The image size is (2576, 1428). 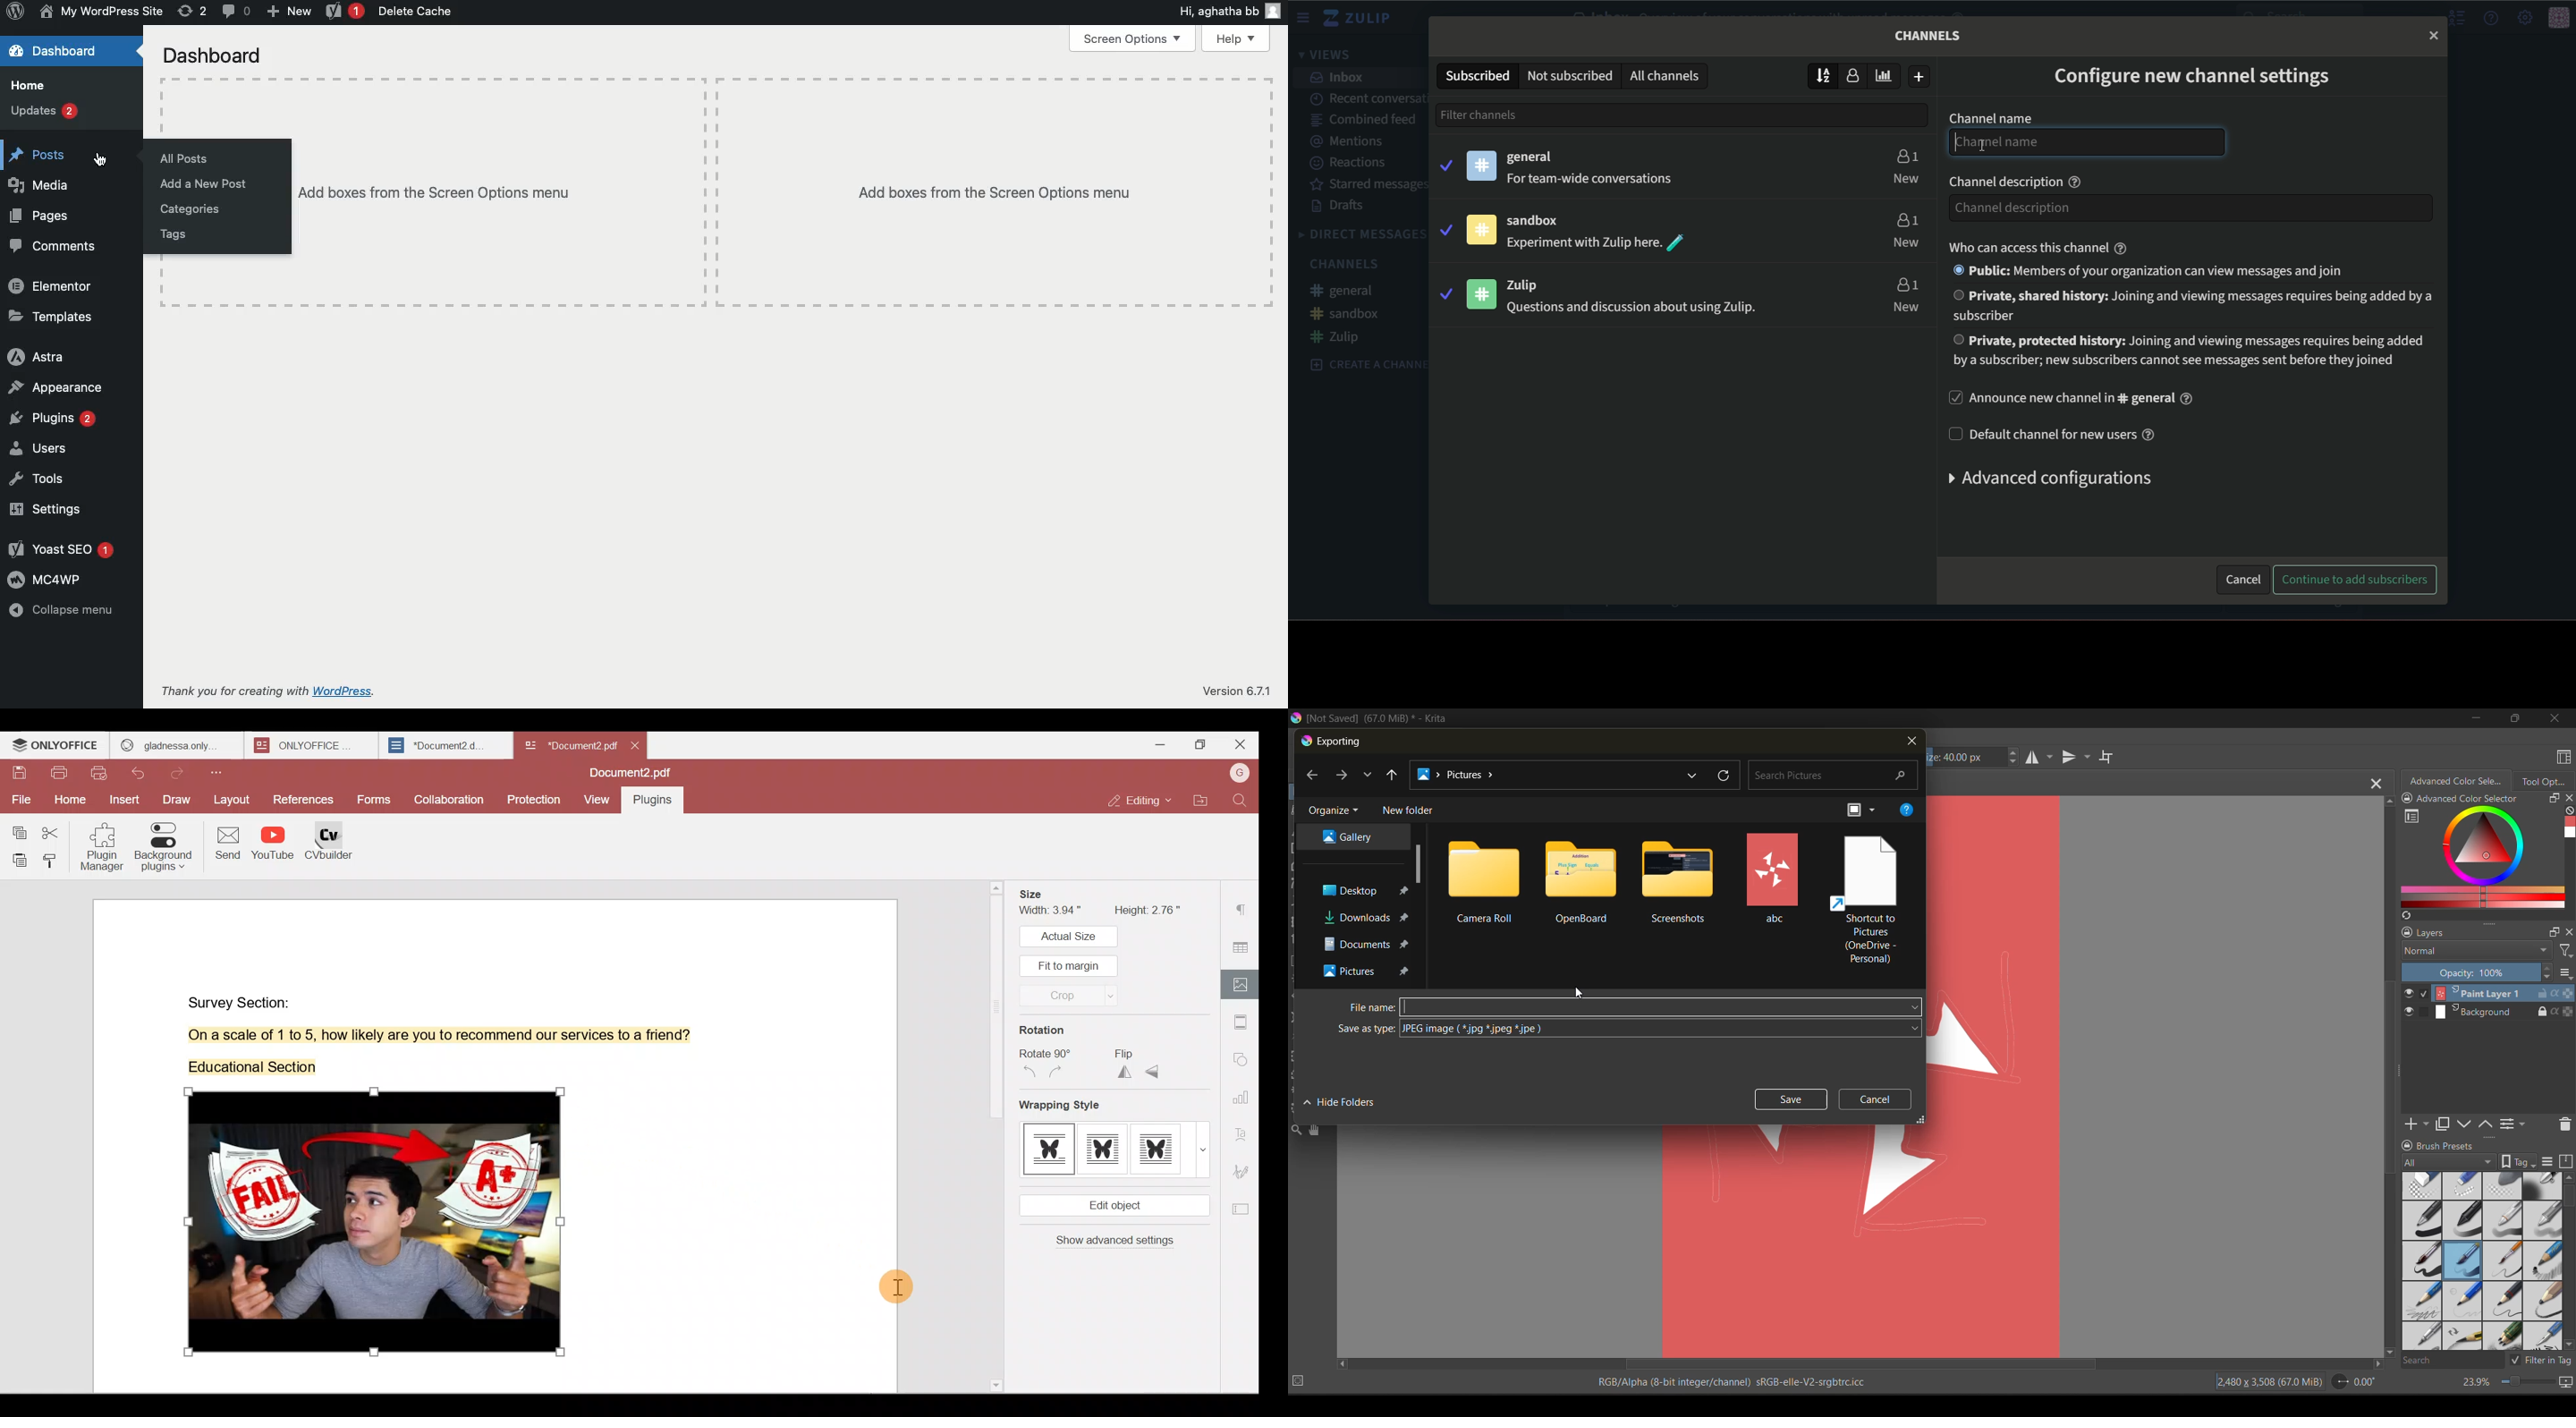 What do you see at coordinates (1363, 121) in the screenshot?
I see `Combined feed` at bounding box center [1363, 121].